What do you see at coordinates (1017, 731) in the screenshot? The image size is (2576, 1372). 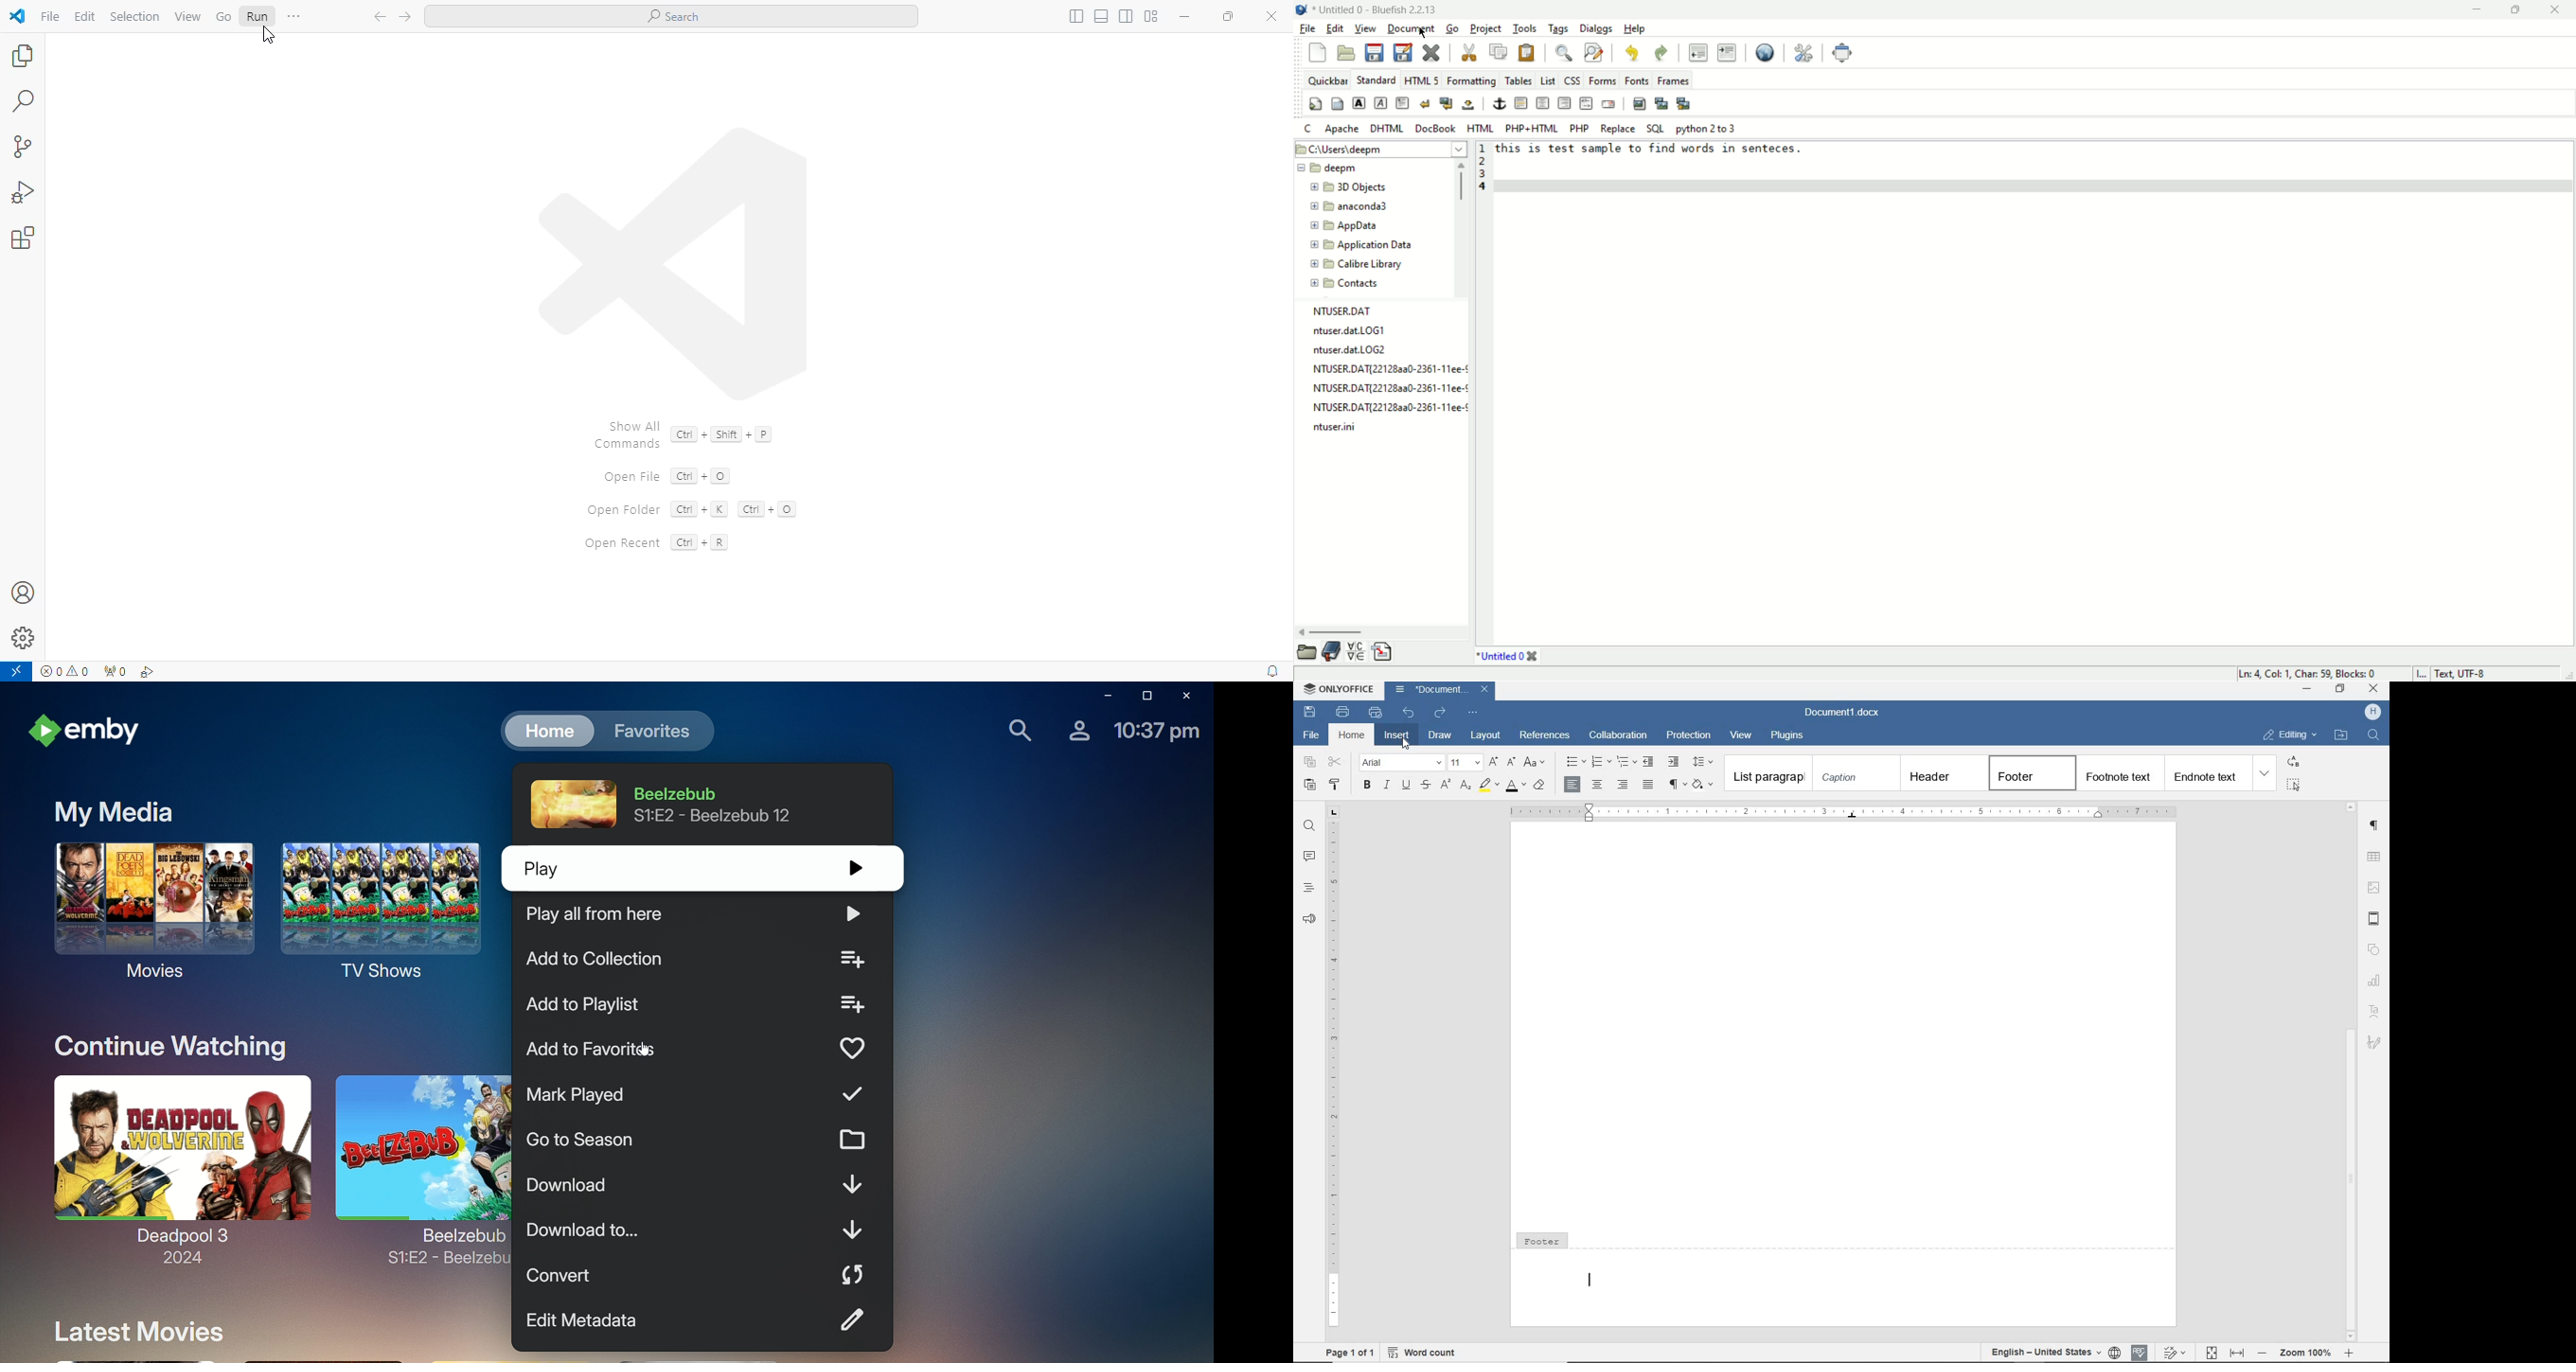 I see `Find` at bounding box center [1017, 731].